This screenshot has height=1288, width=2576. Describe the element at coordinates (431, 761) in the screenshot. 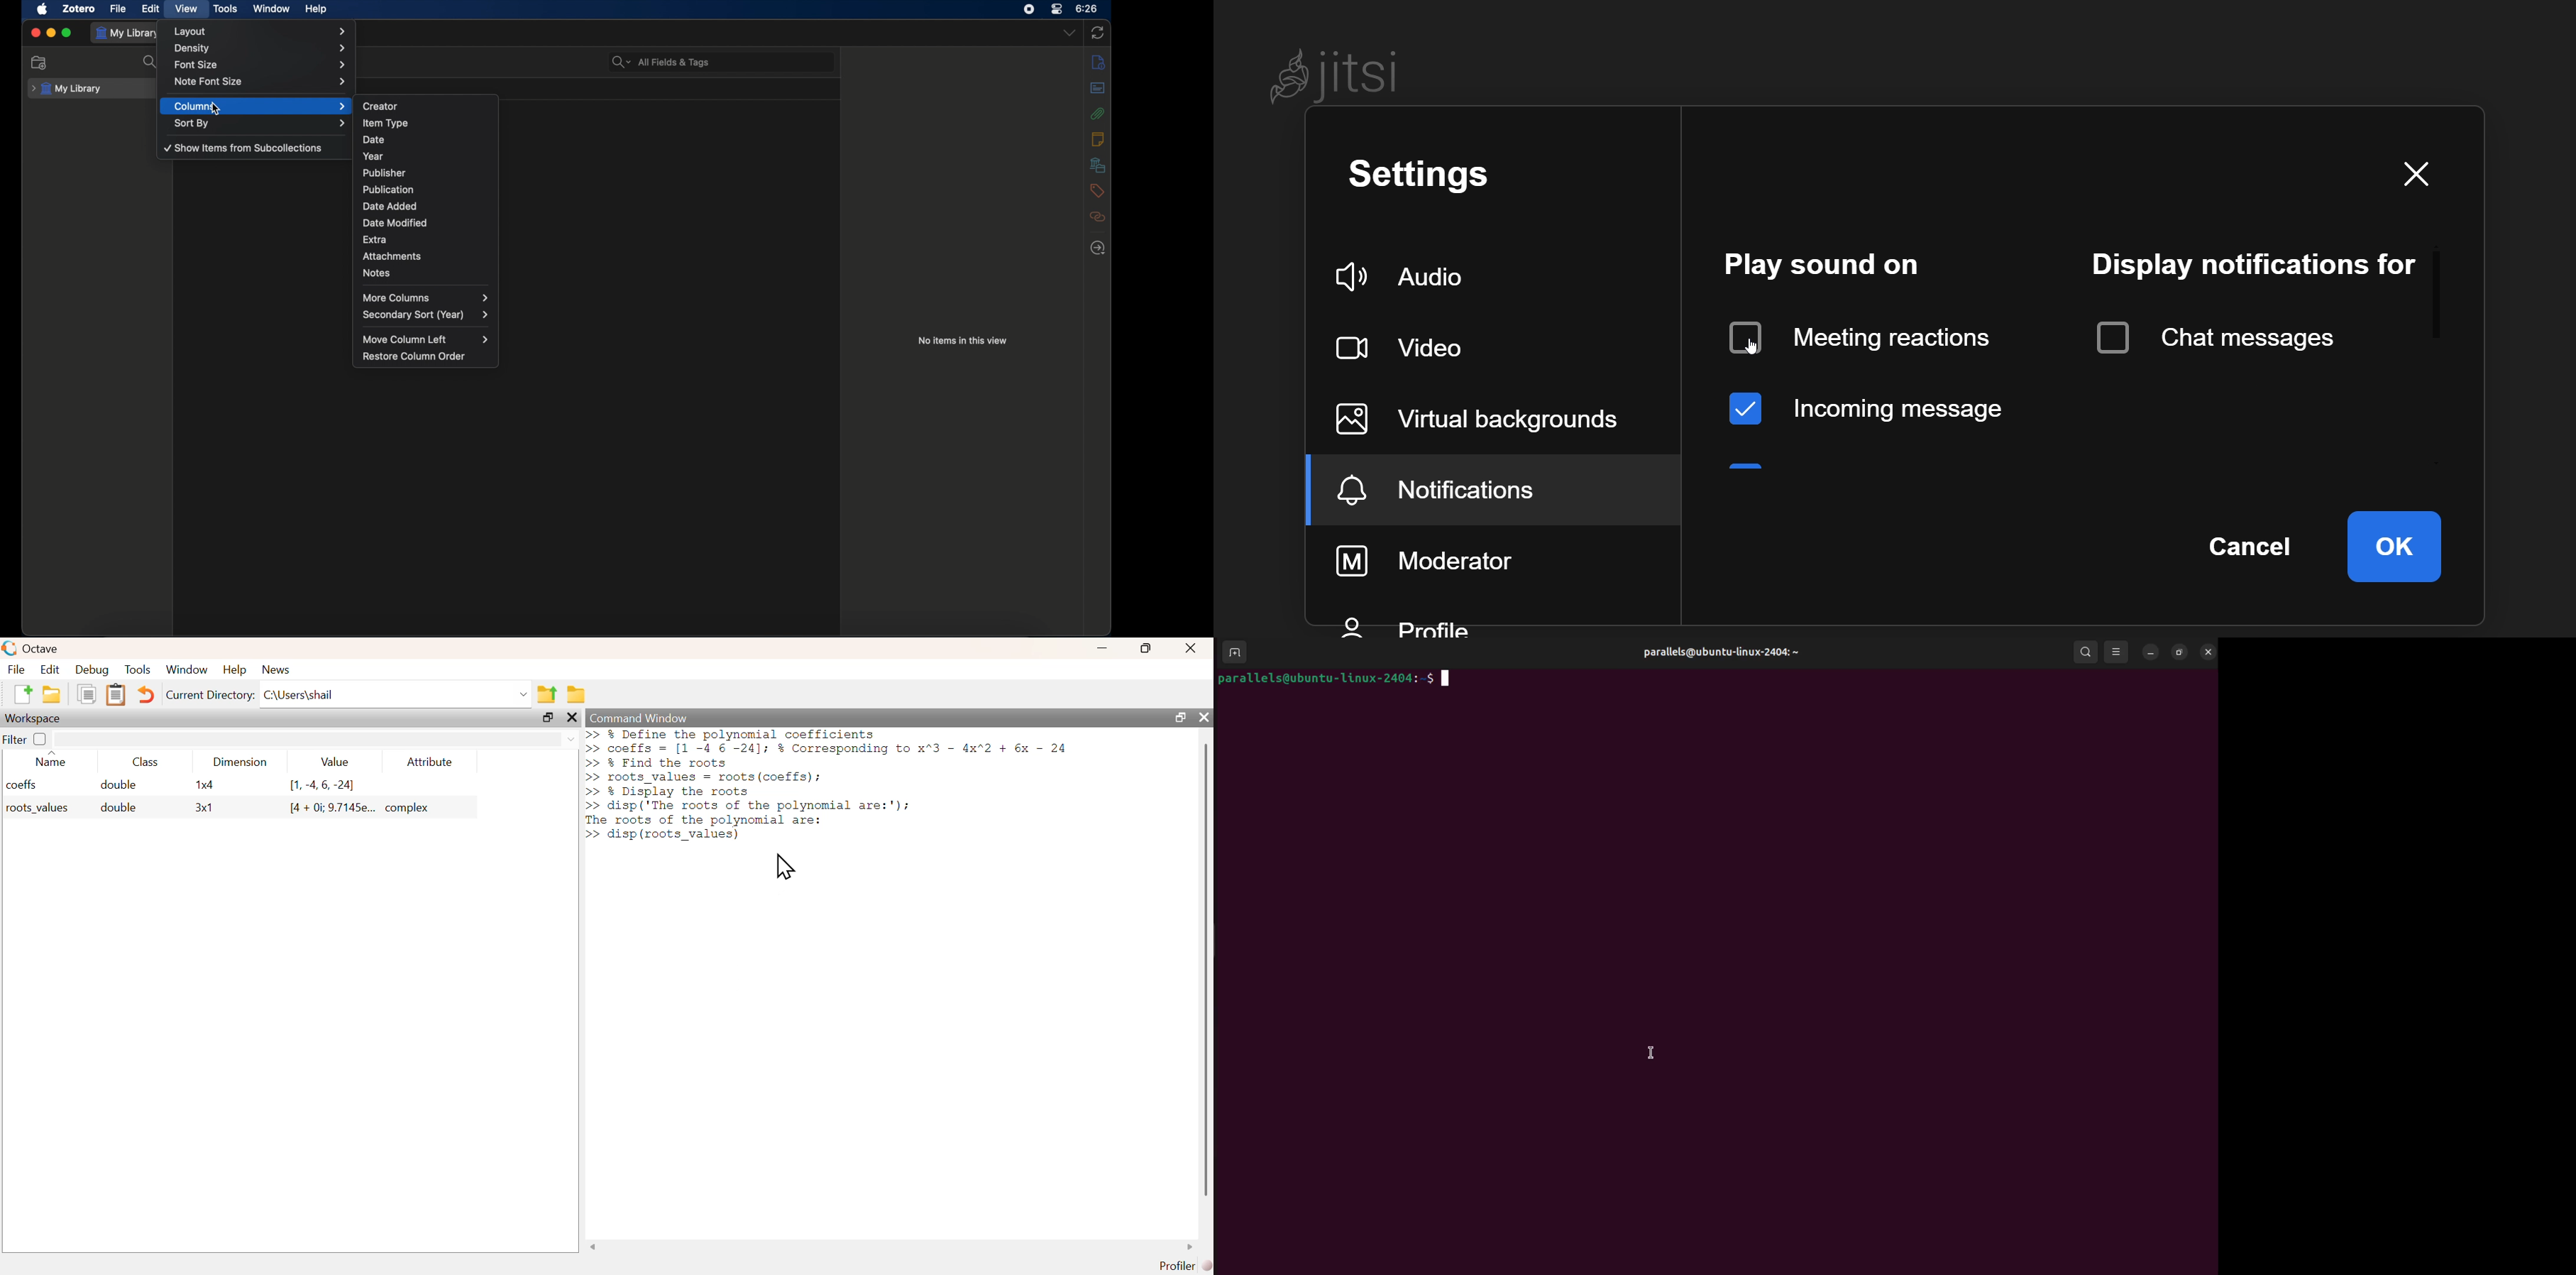

I see `Attribute` at that location.